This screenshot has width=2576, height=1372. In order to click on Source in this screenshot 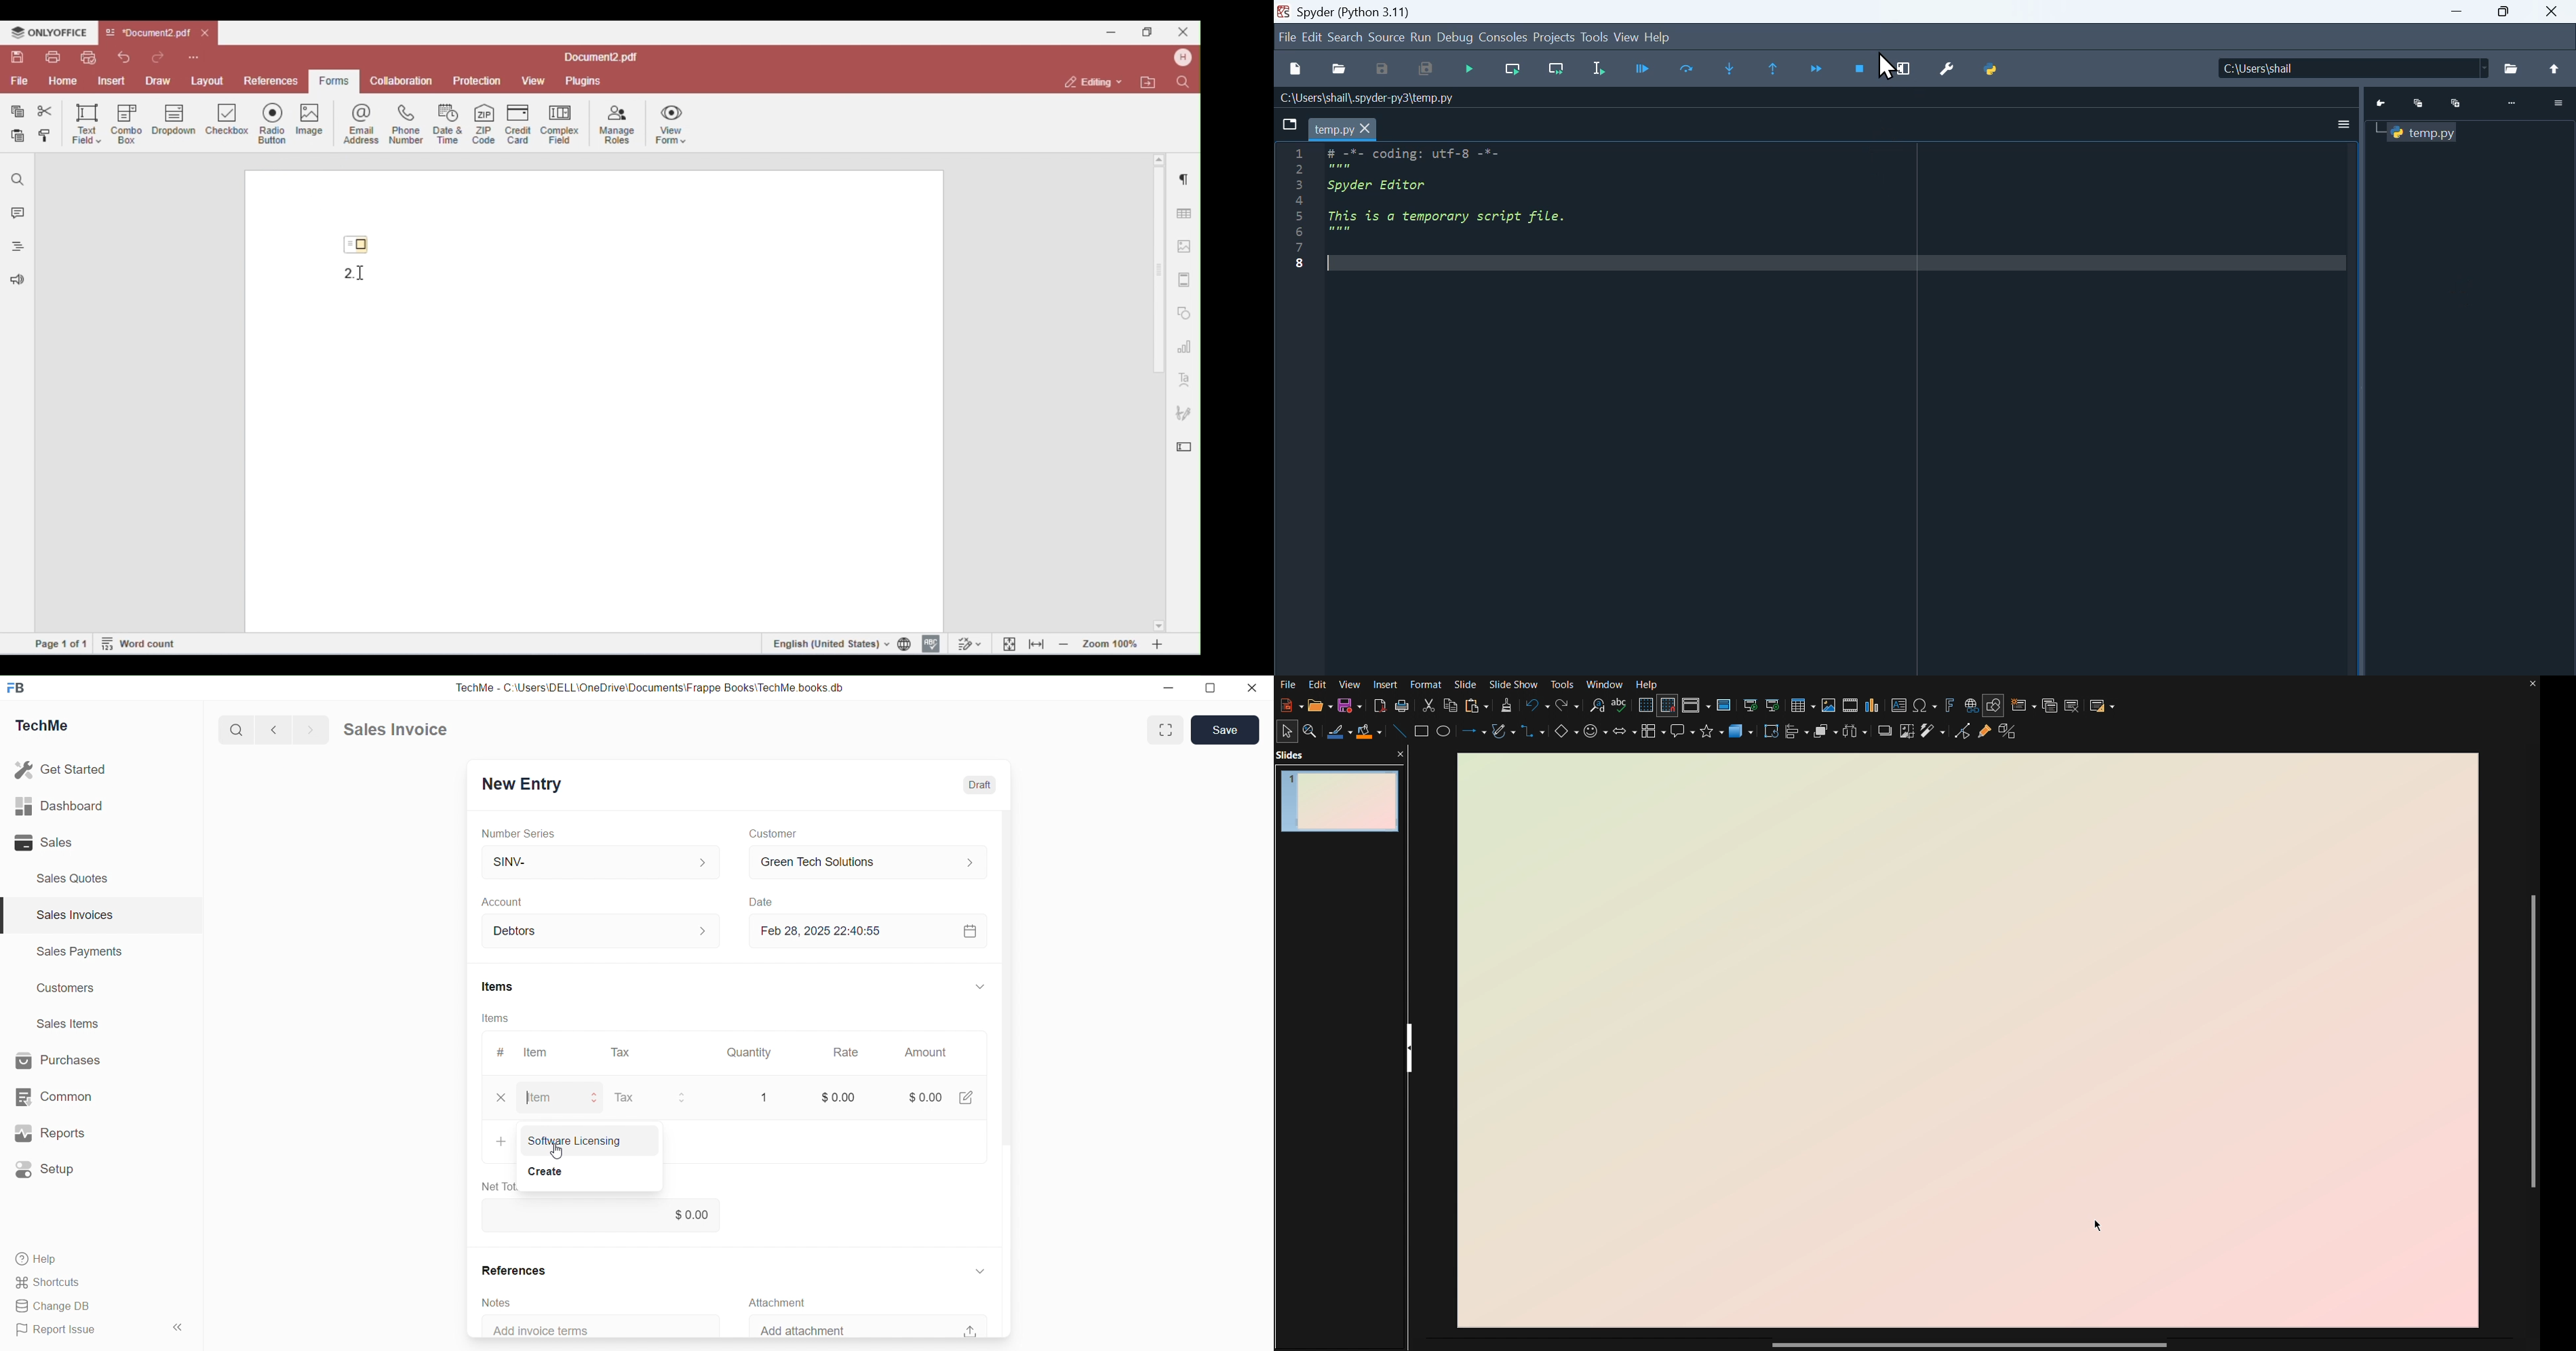, I will do `click(1387, 37)`.